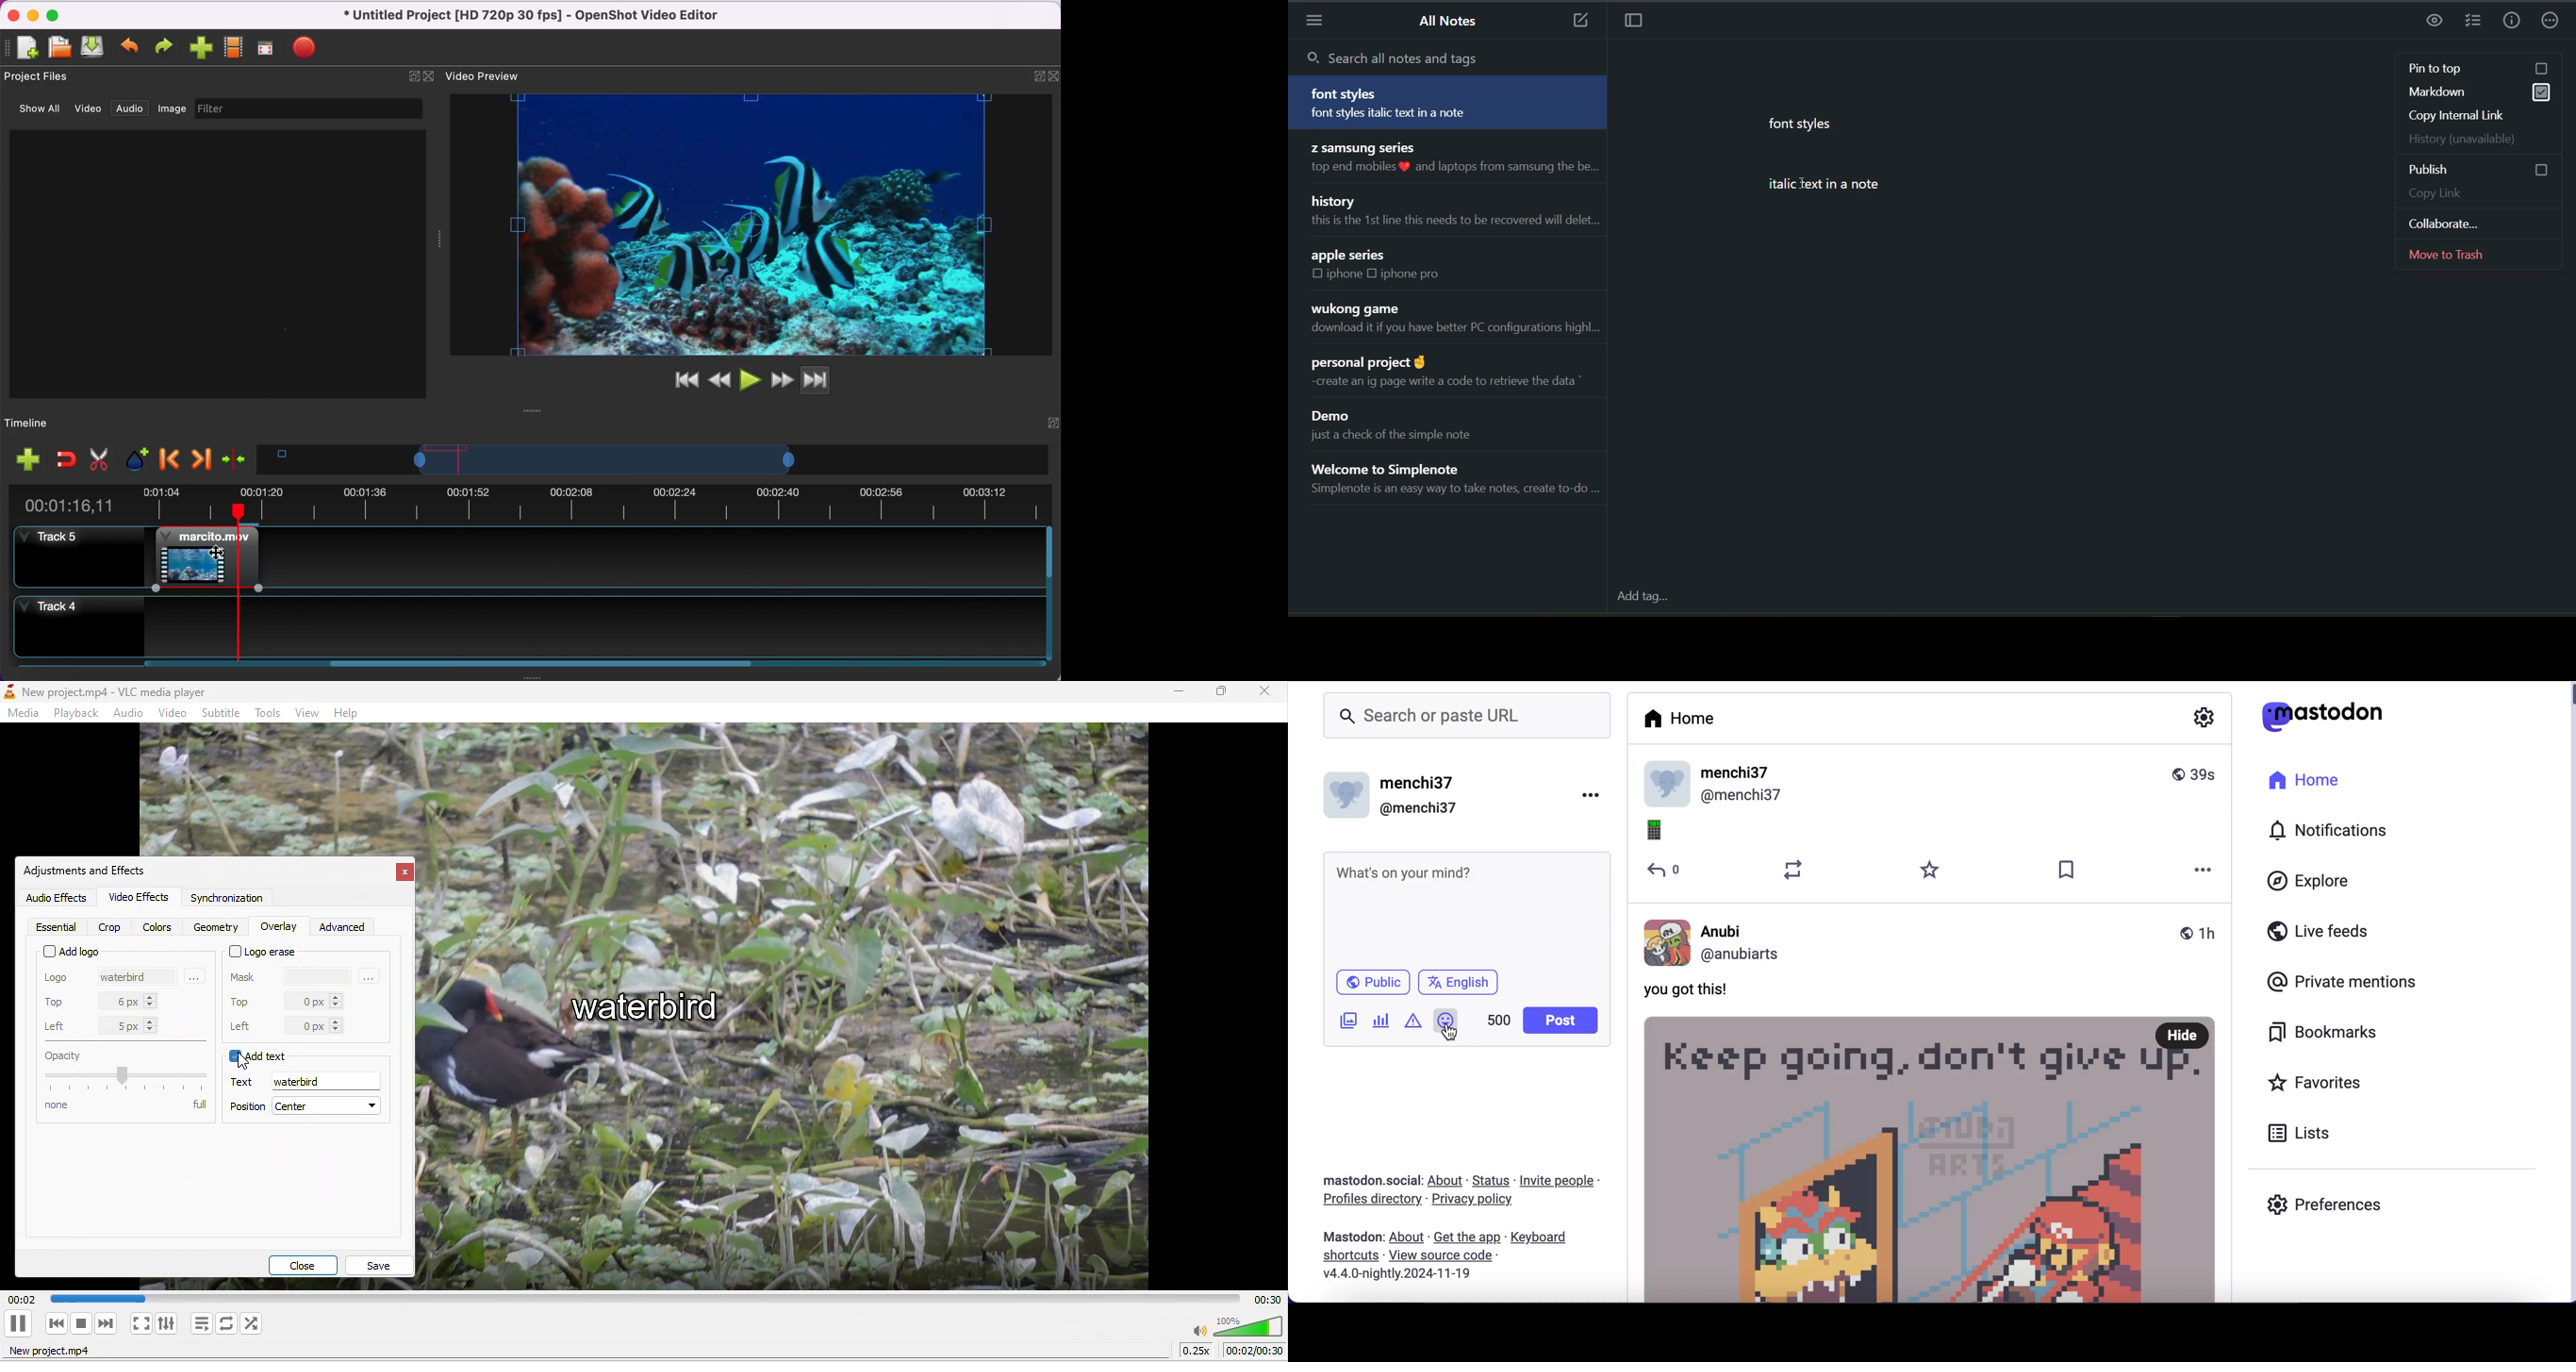  Describe the element at coordinates (1453, 160) in the screenshot. I see `note title and preview` at that location.